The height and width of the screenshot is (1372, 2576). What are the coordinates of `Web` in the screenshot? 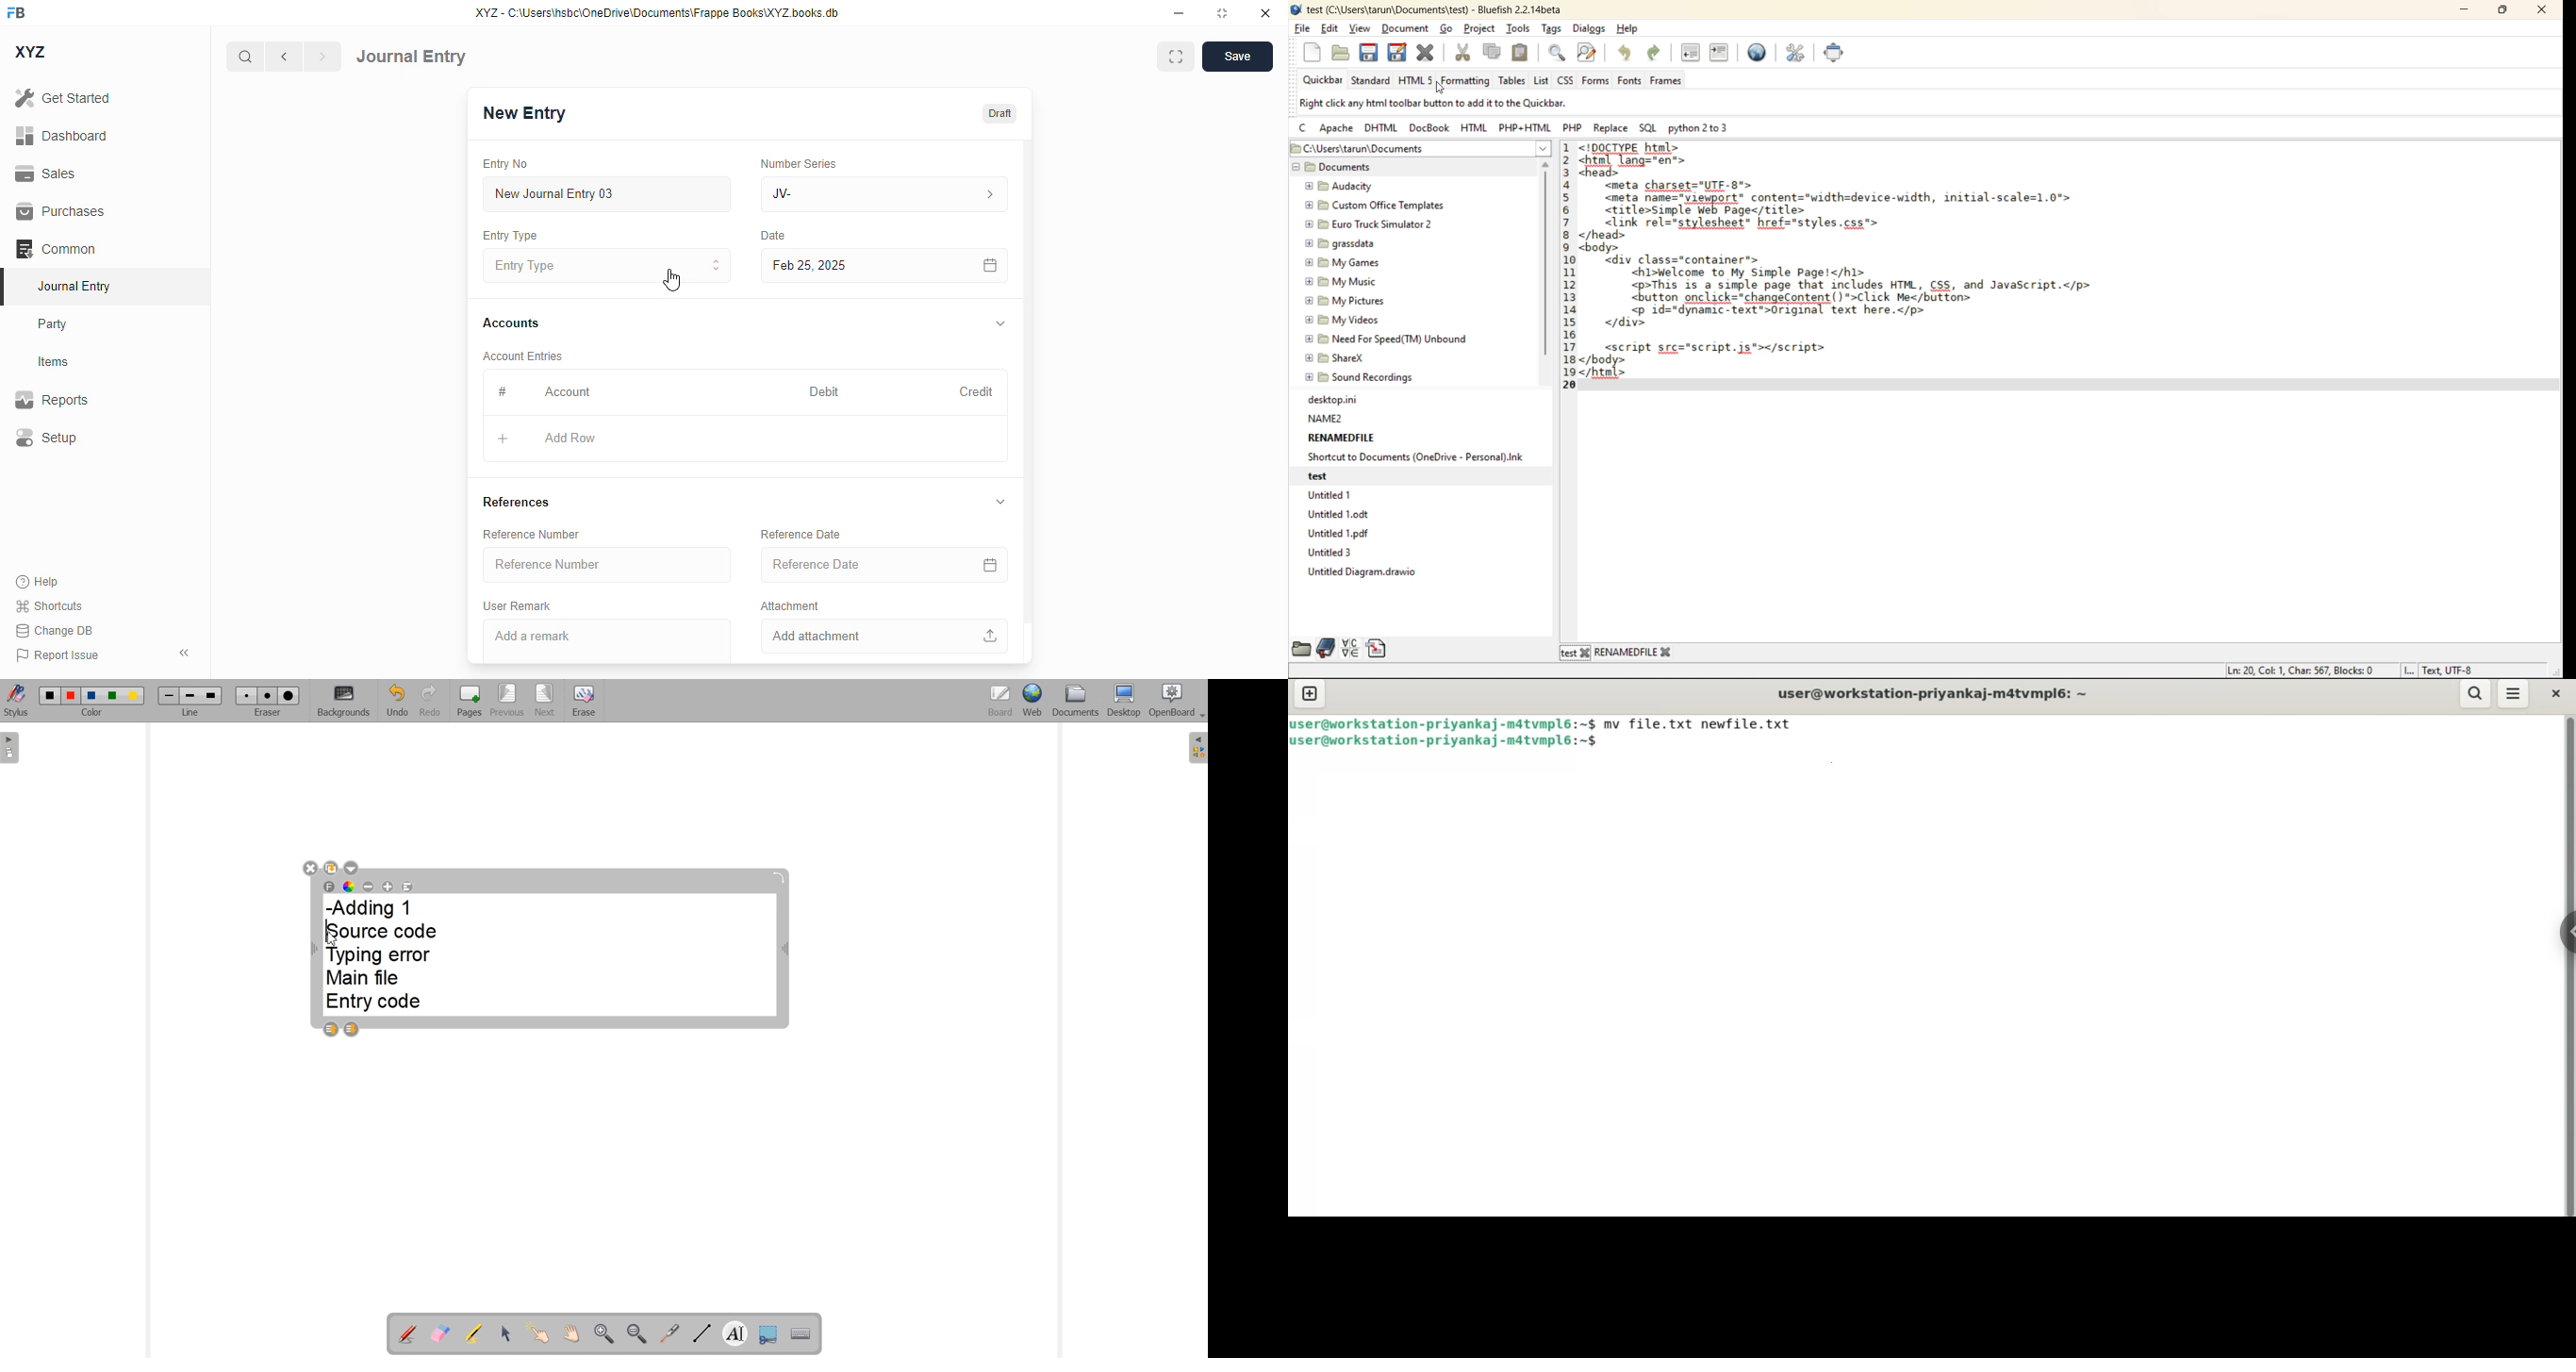 It's located at (1032, 701).